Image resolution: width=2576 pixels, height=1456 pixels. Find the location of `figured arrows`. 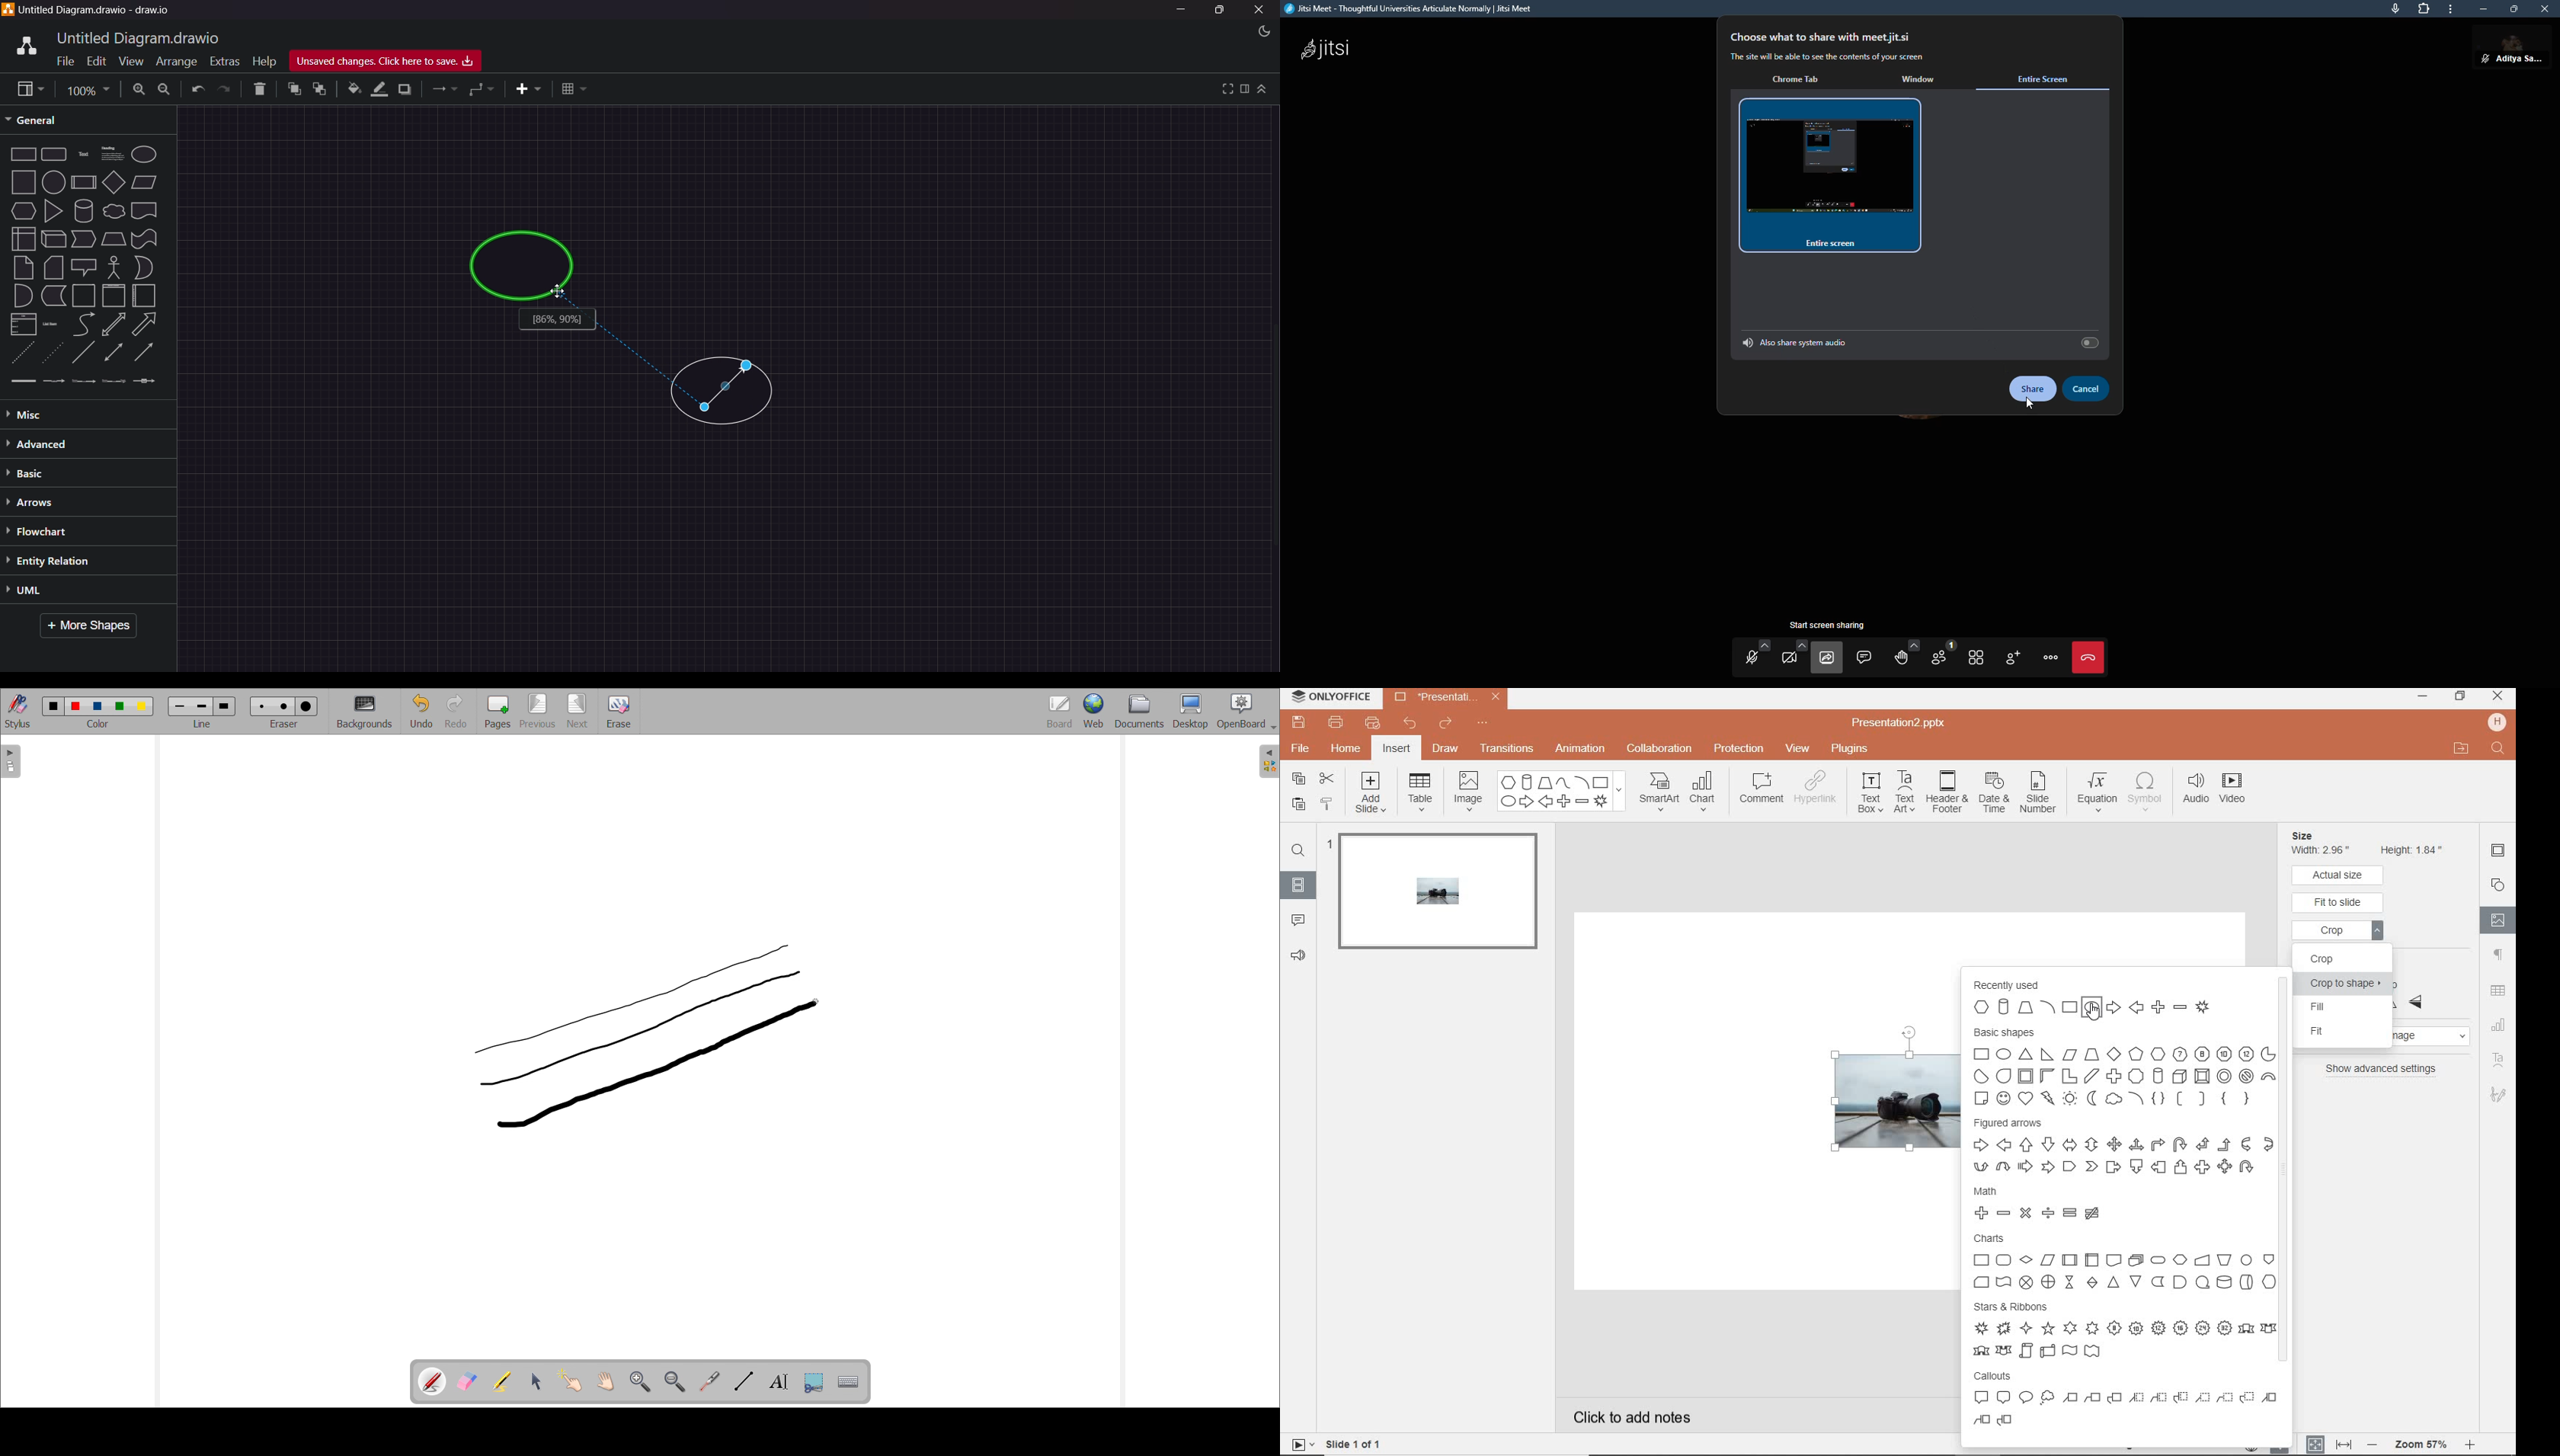

figured arrows is located at coordinates (2122, 1149).